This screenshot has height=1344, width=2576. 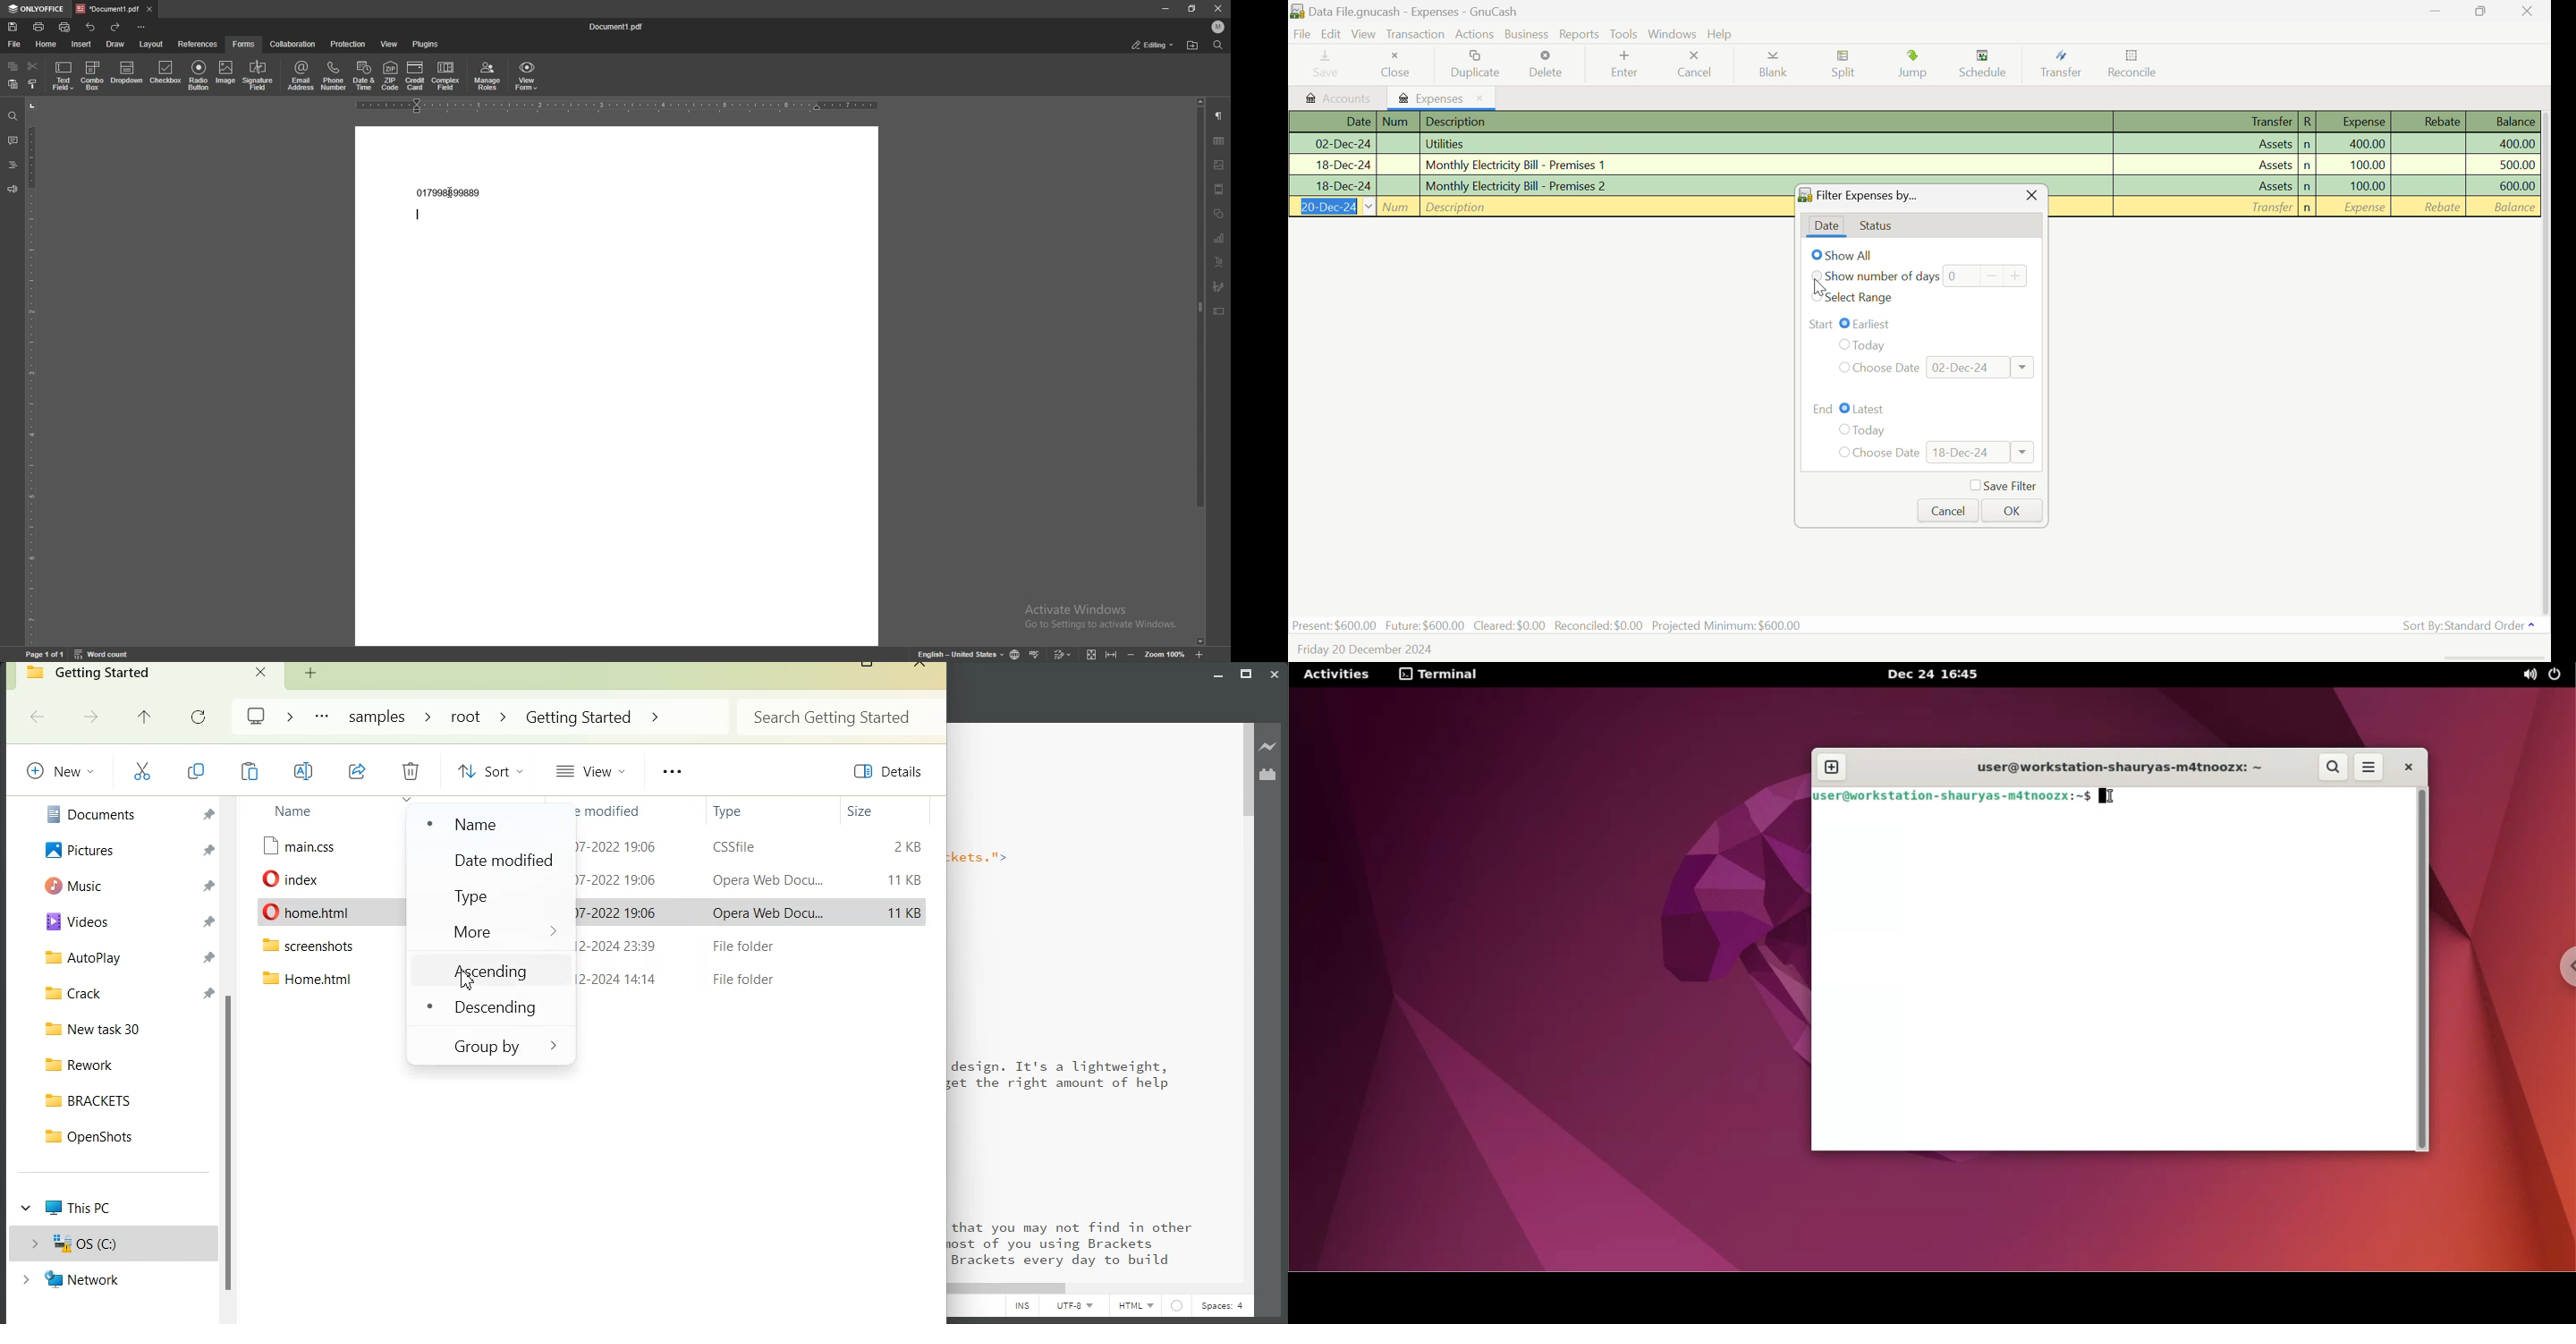 I want to click on draw, so click(x=115, y=44).